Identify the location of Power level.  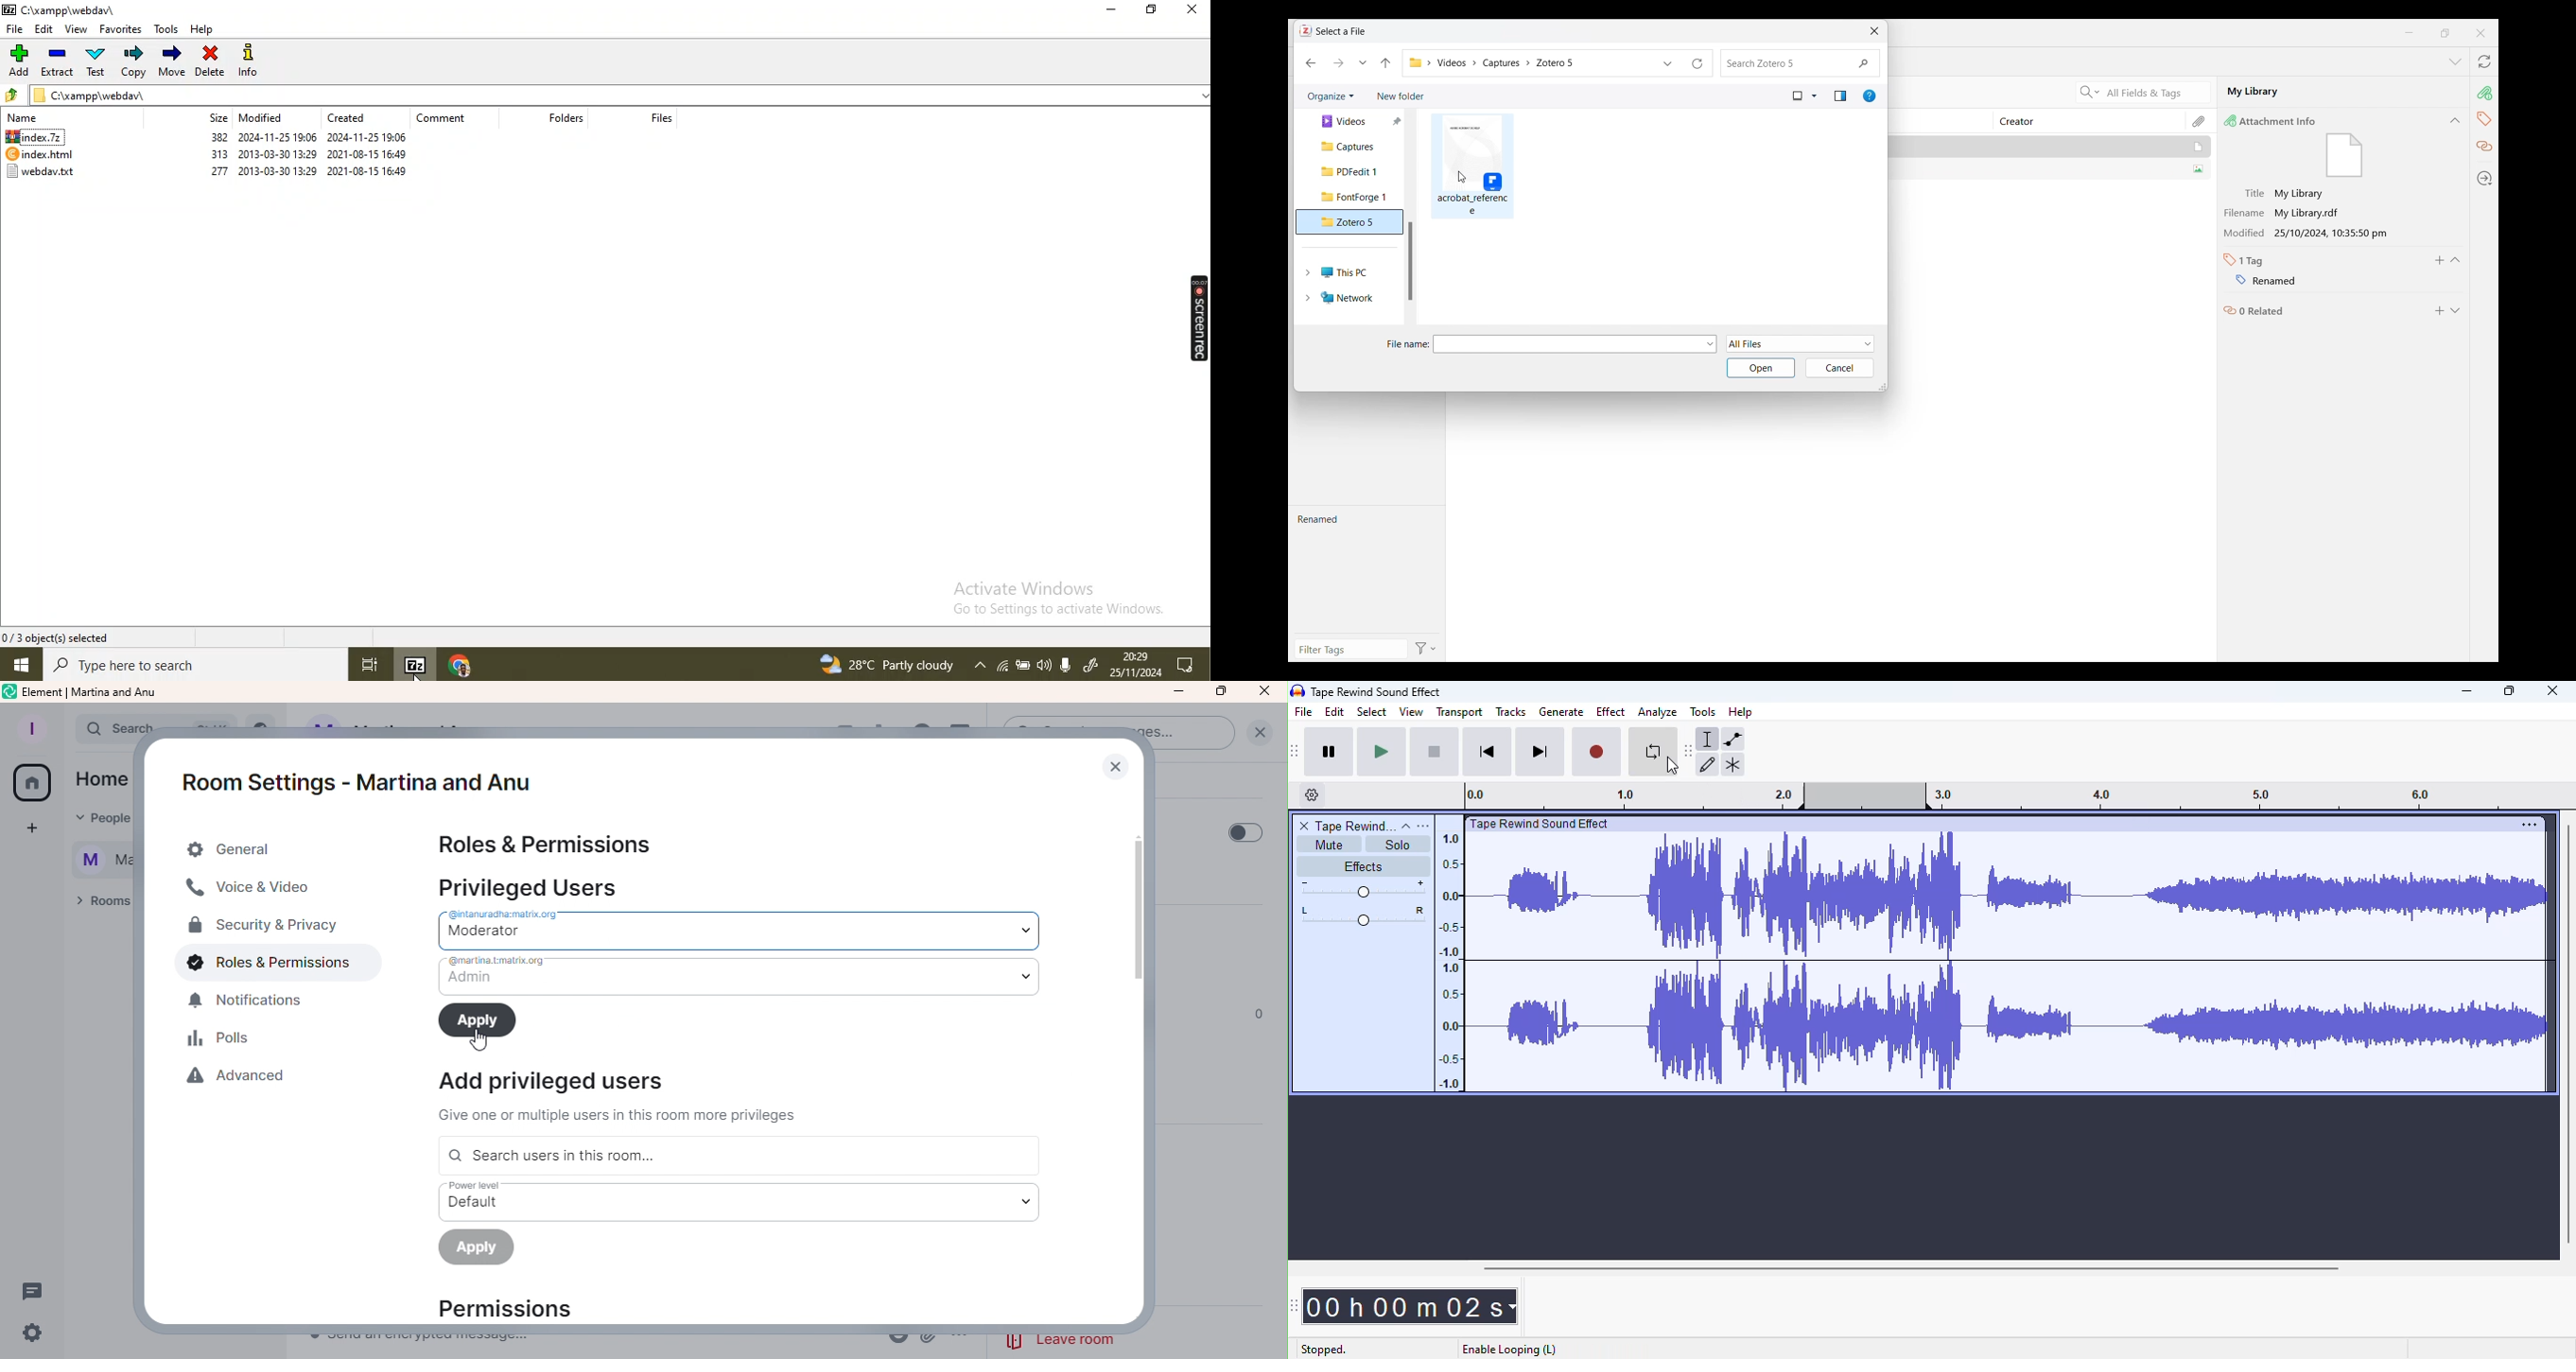
(736, 1201).